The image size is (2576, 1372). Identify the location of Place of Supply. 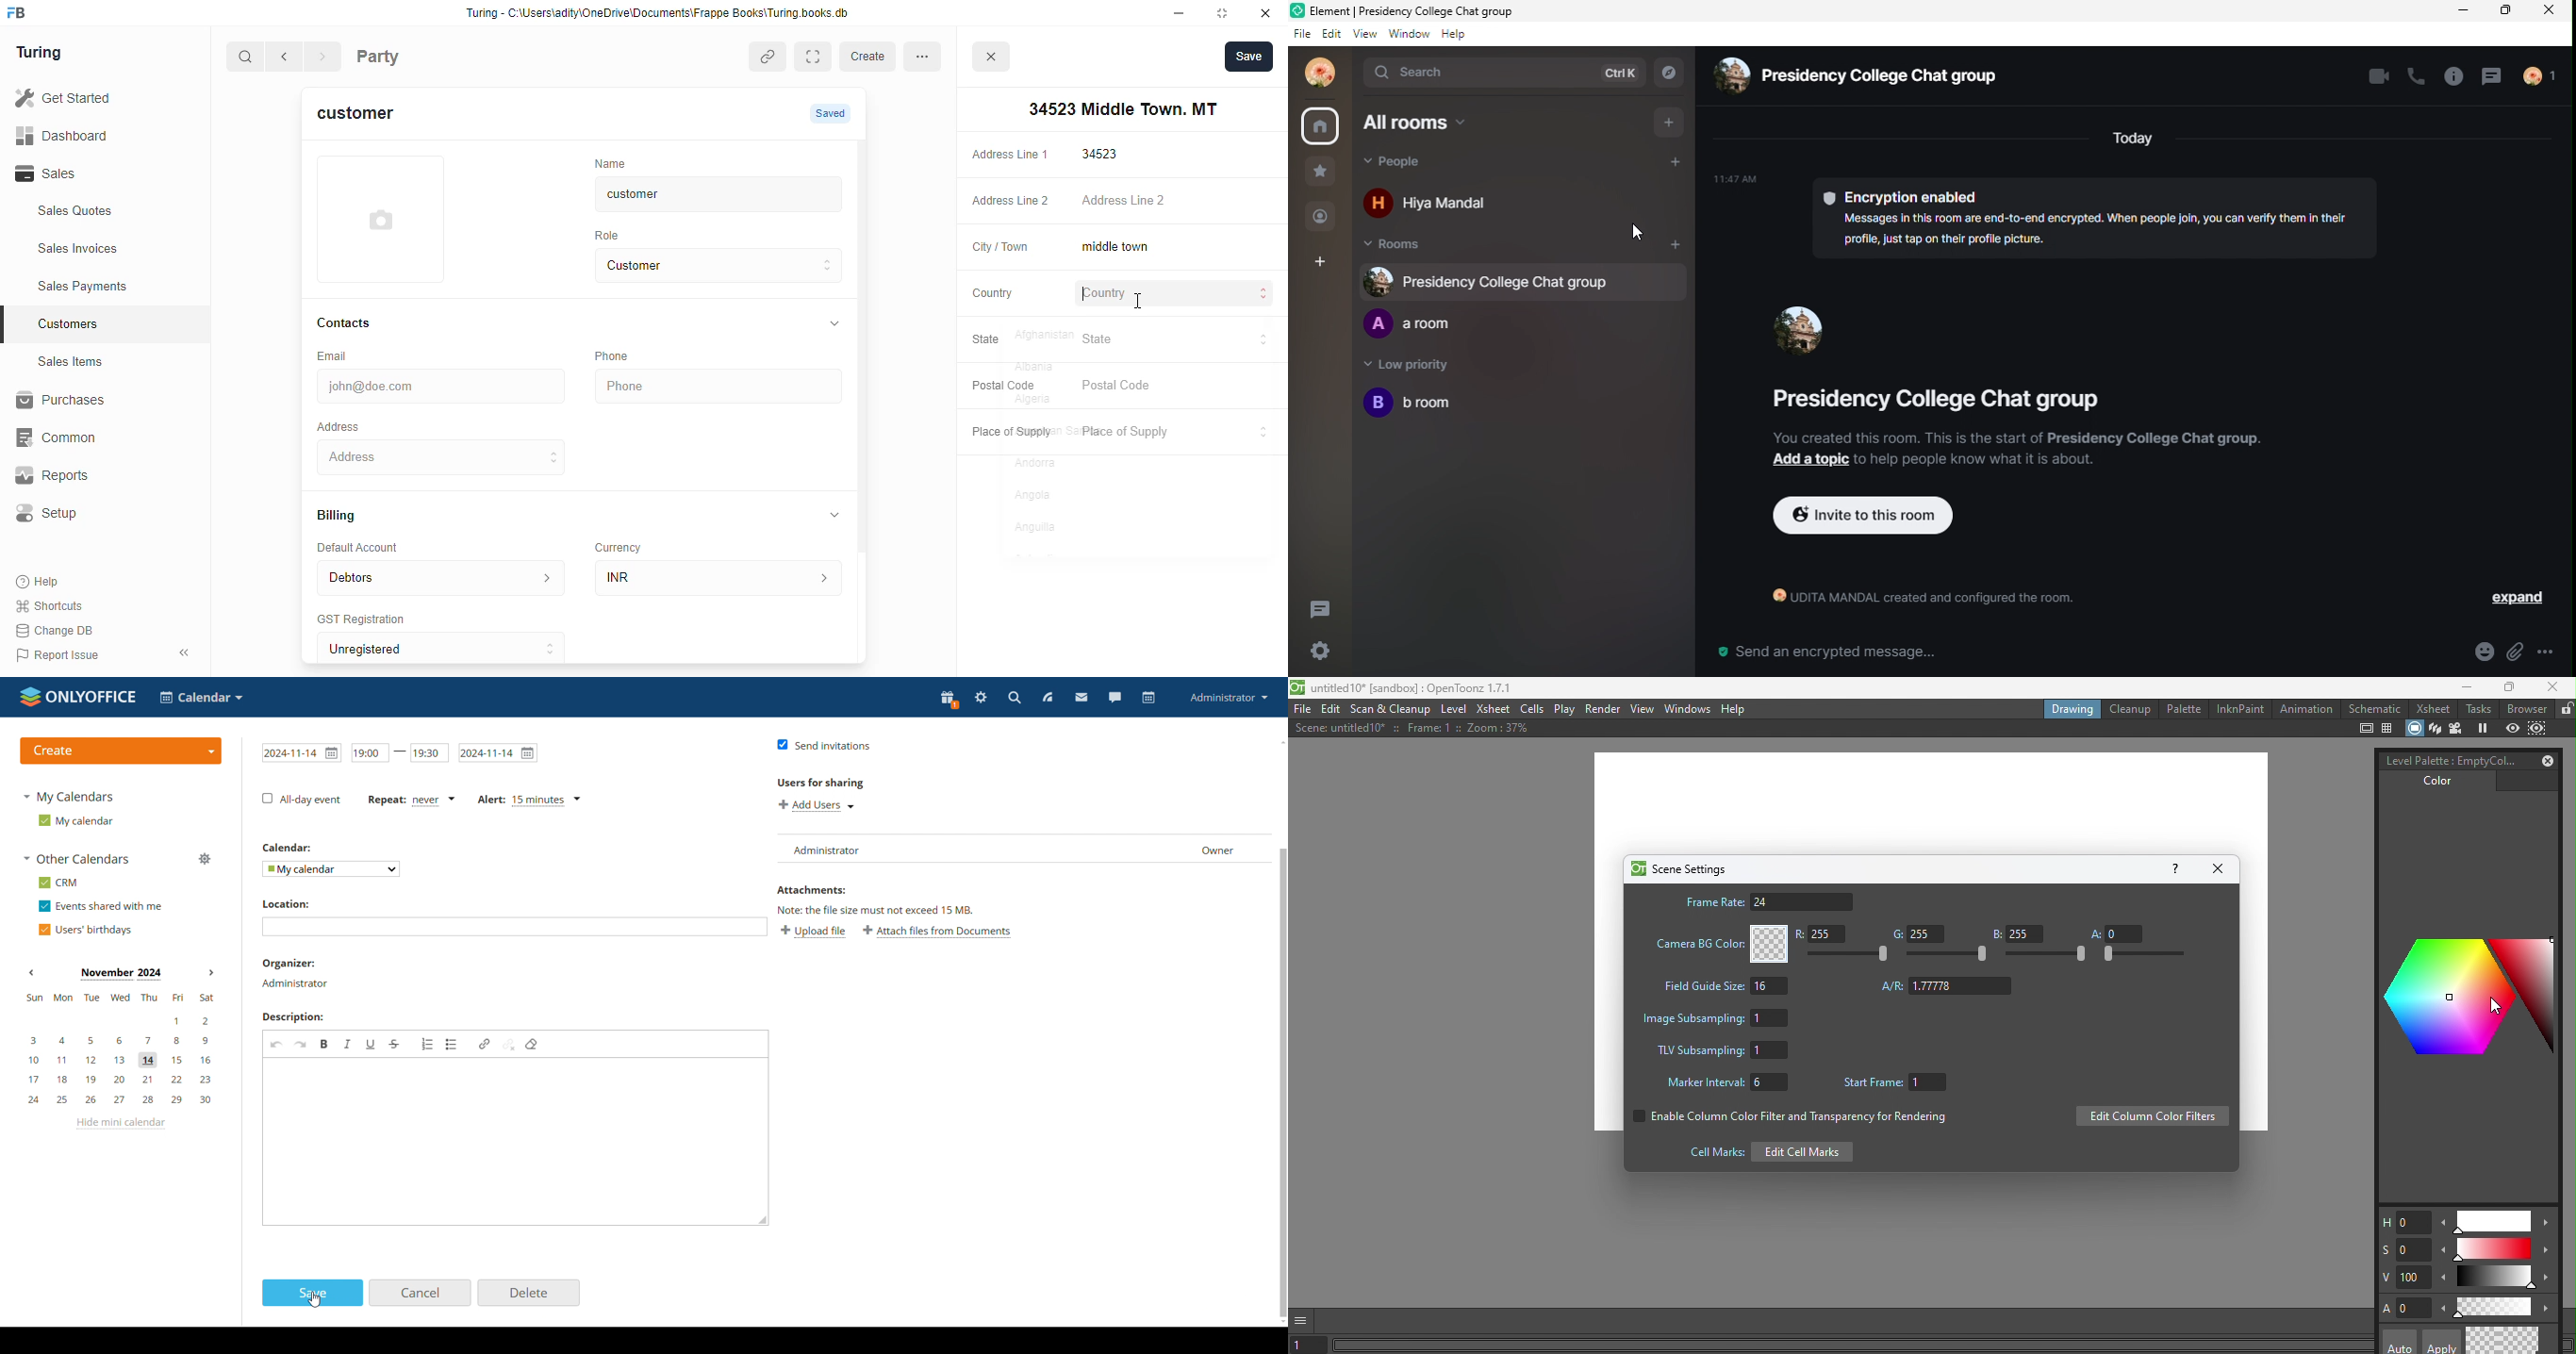
(1007, 433).